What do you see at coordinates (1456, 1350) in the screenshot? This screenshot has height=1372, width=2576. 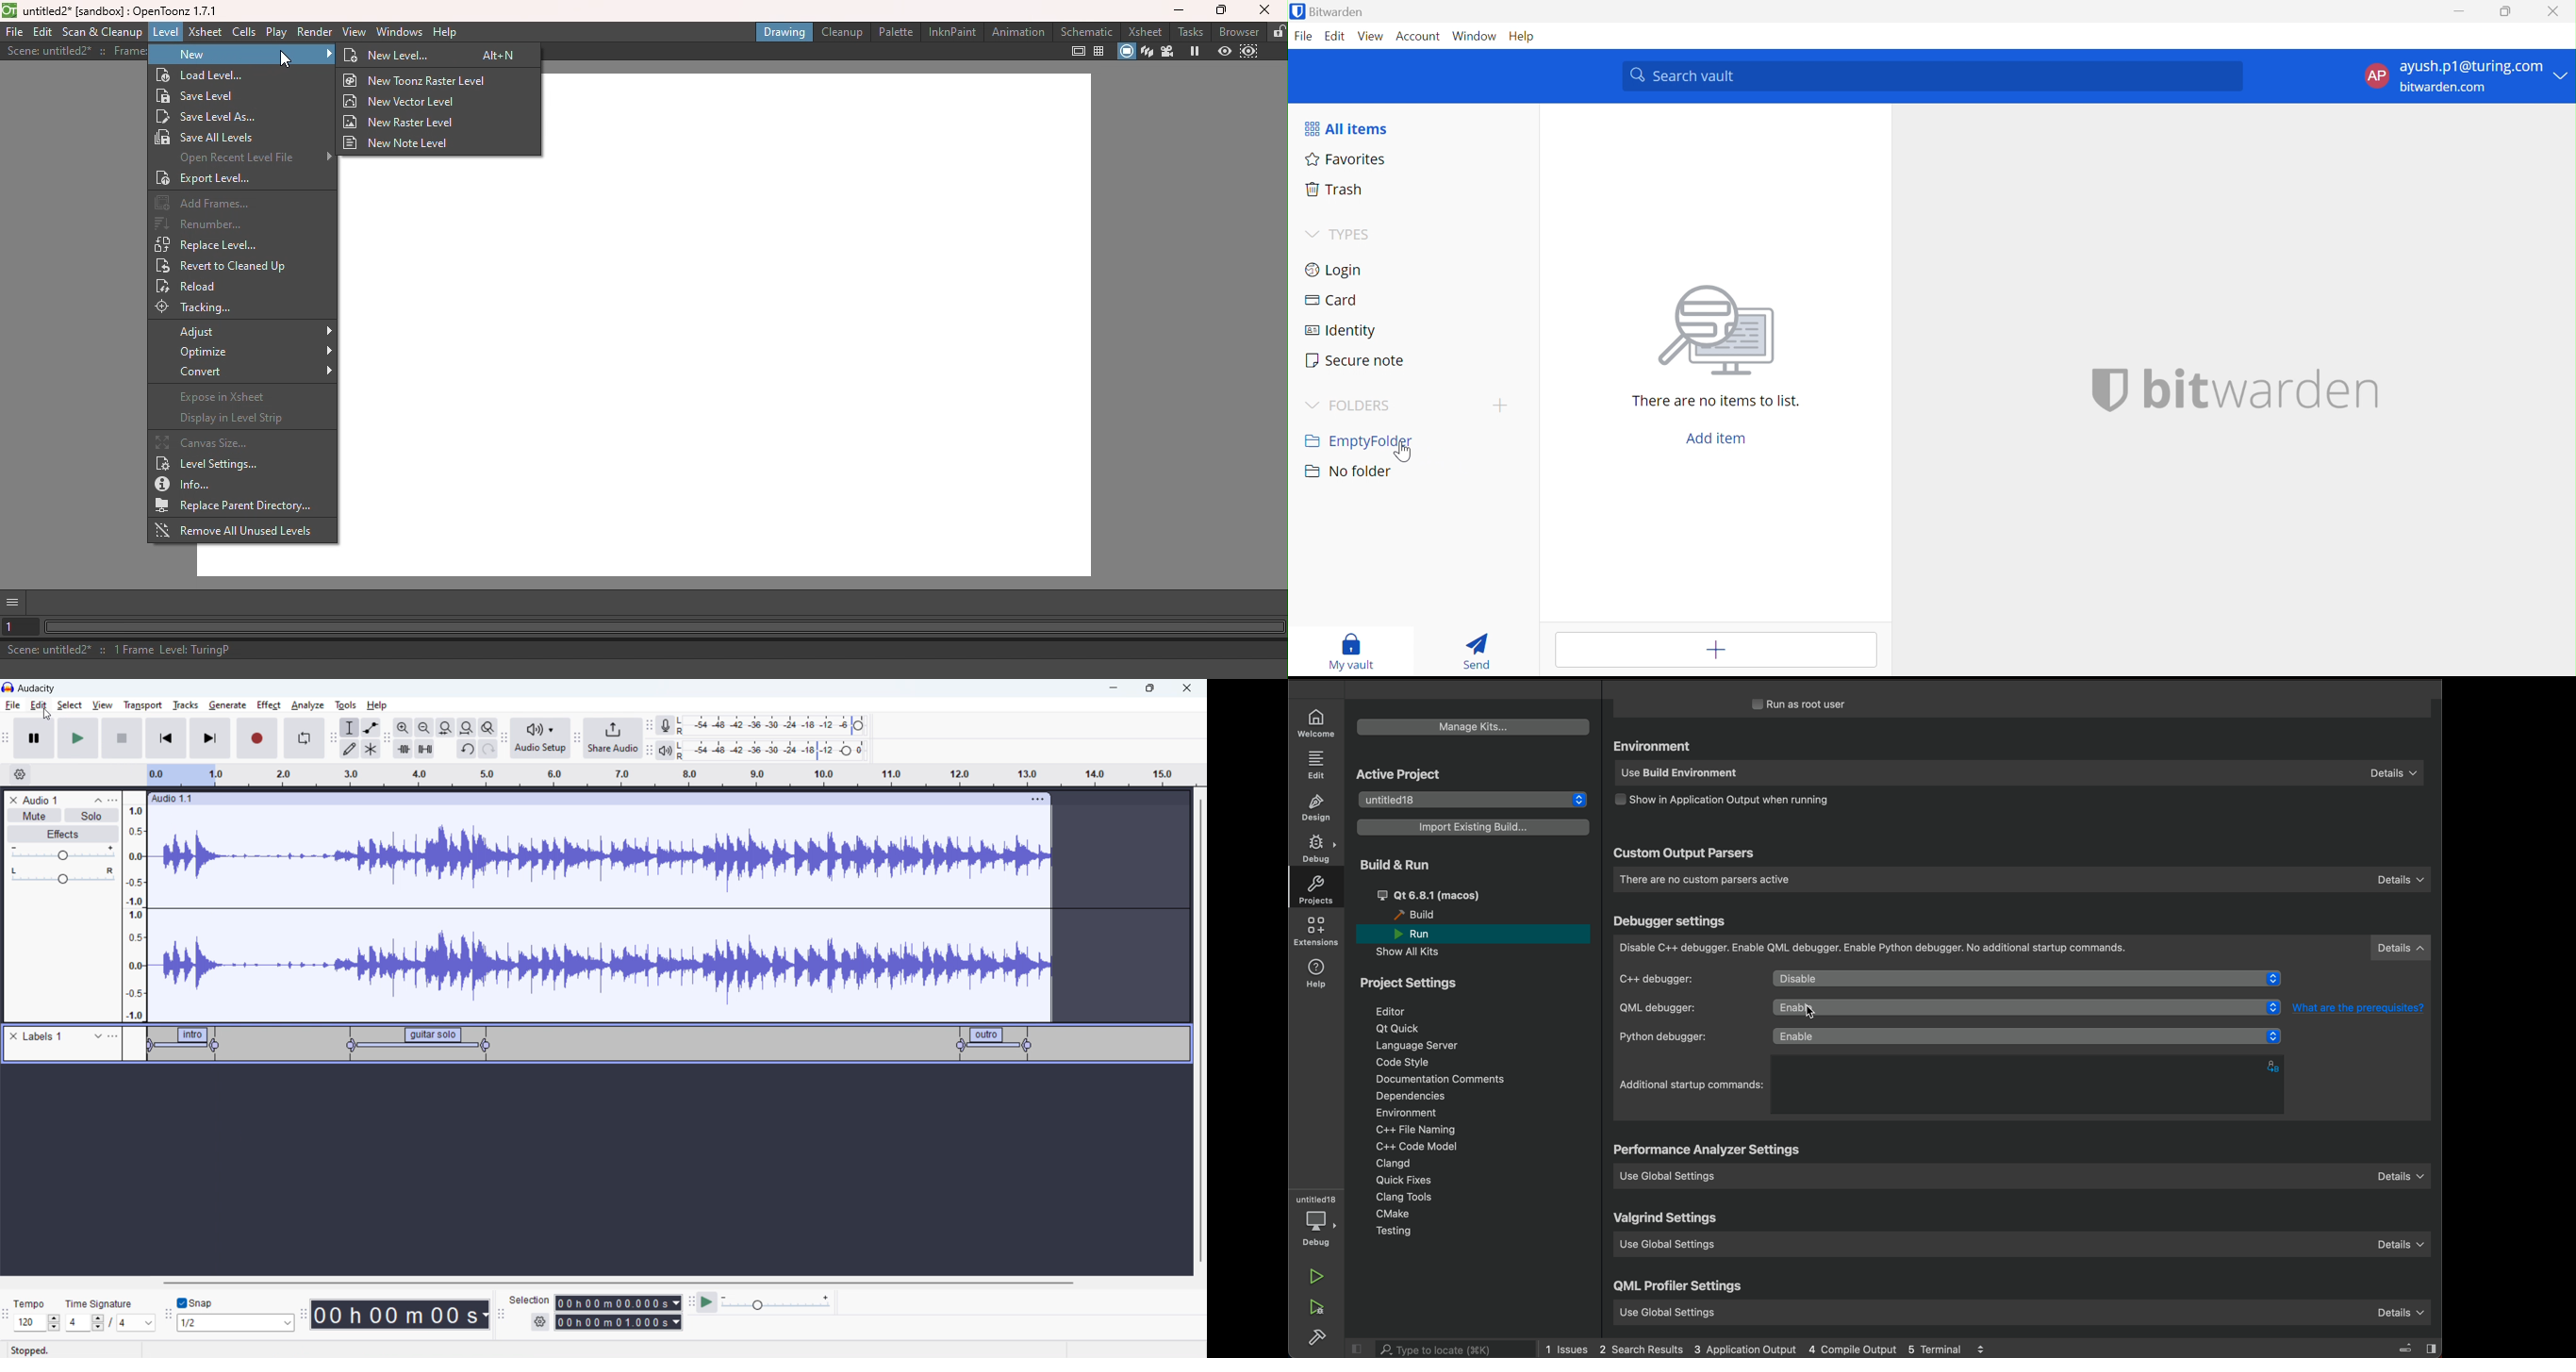 I see `search` at bounding box center [1456, 1350].